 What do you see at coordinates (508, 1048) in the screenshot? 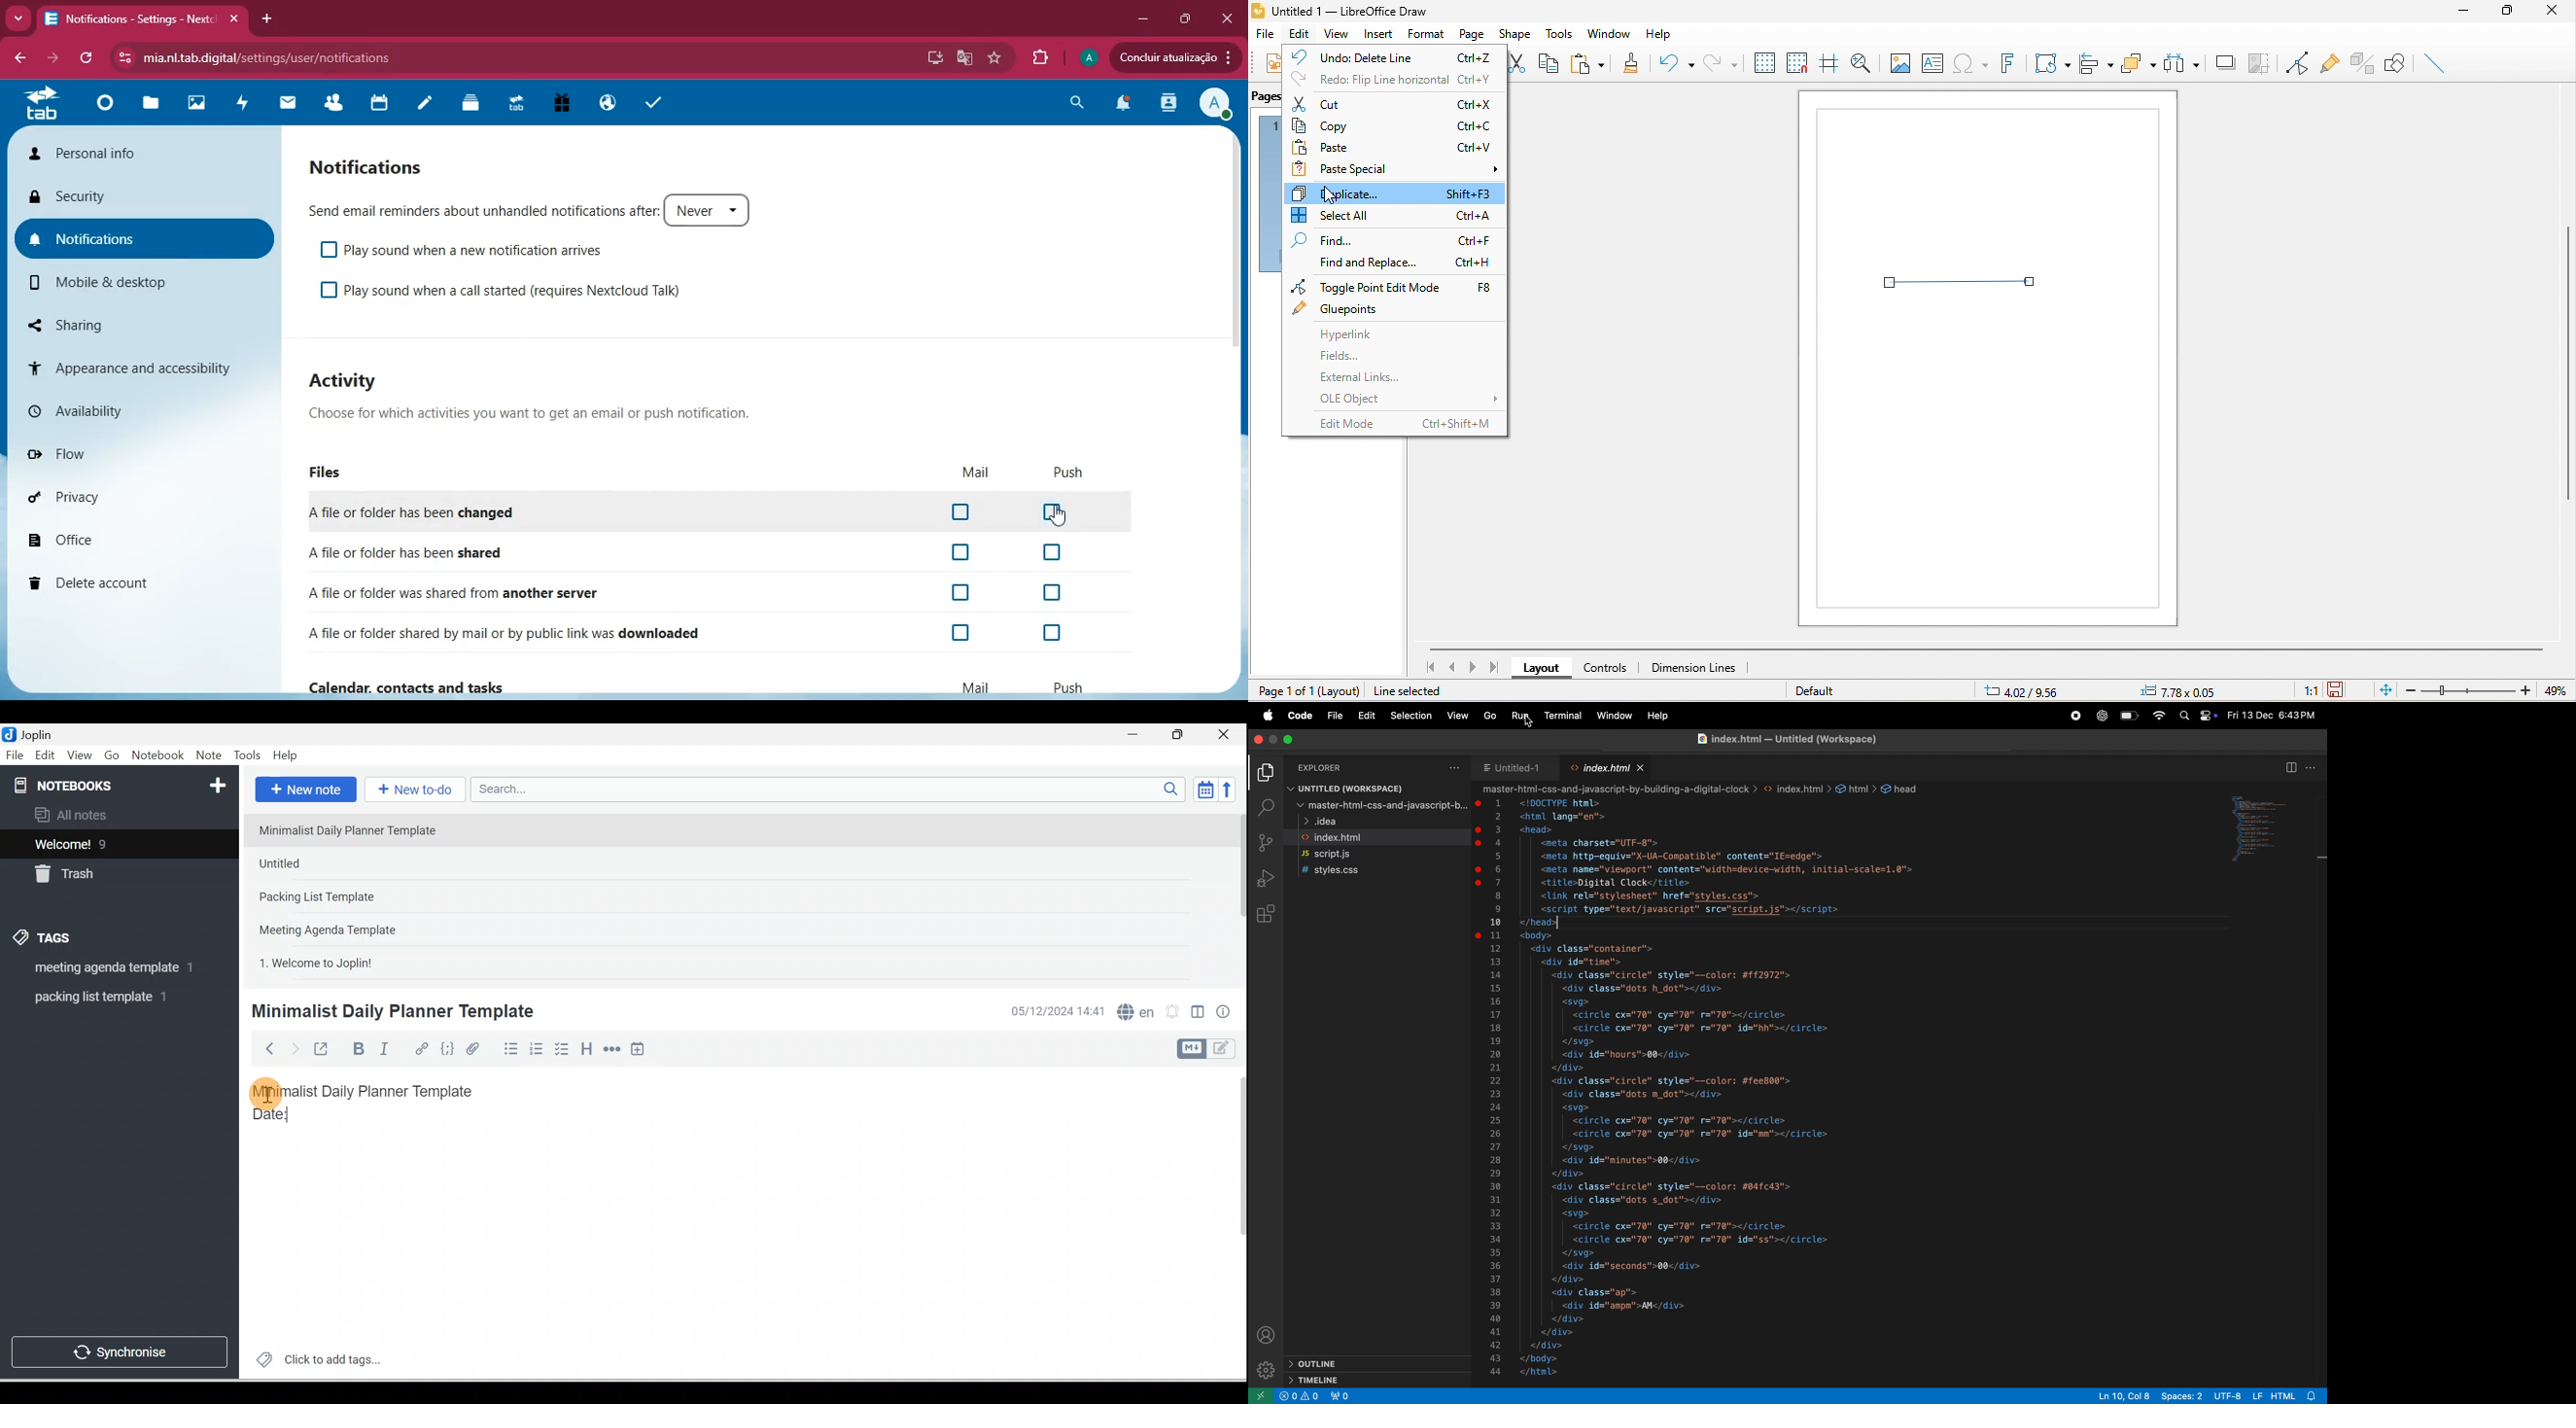
I see `Bulleted list` at bounding box center [508, 1048].